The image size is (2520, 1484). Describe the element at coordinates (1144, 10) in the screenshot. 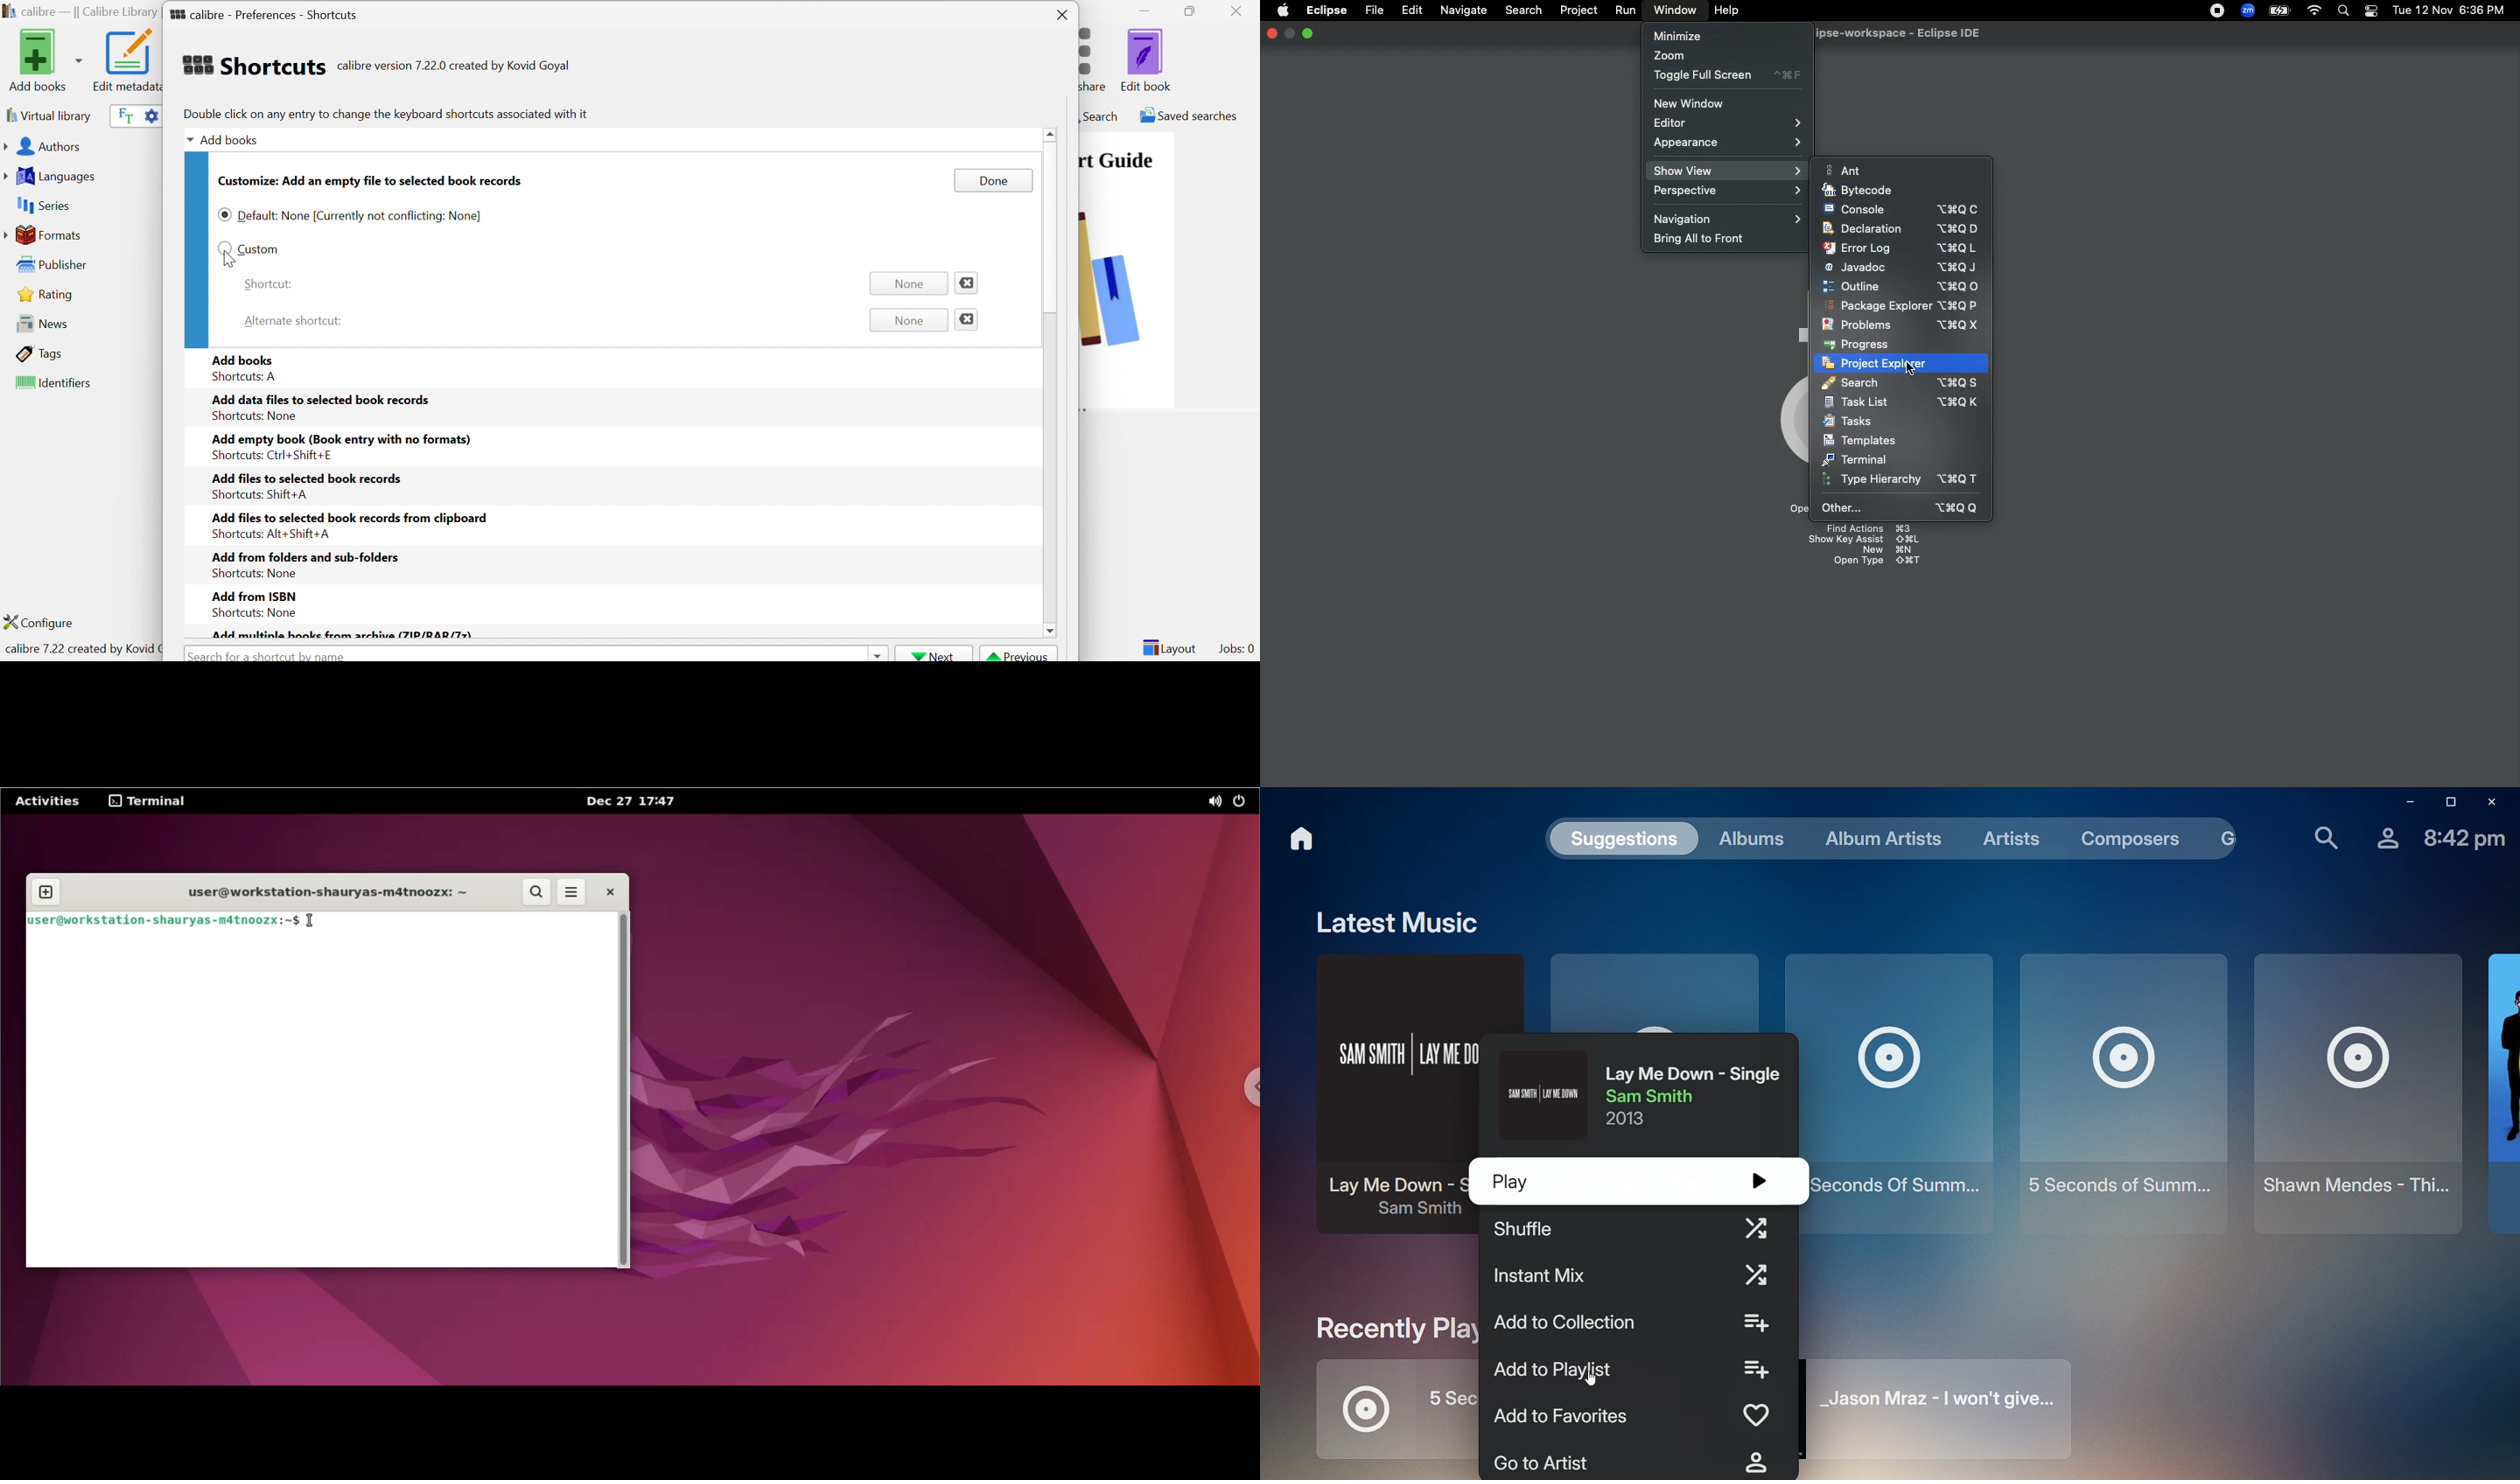

I see `Minimize` at that location.